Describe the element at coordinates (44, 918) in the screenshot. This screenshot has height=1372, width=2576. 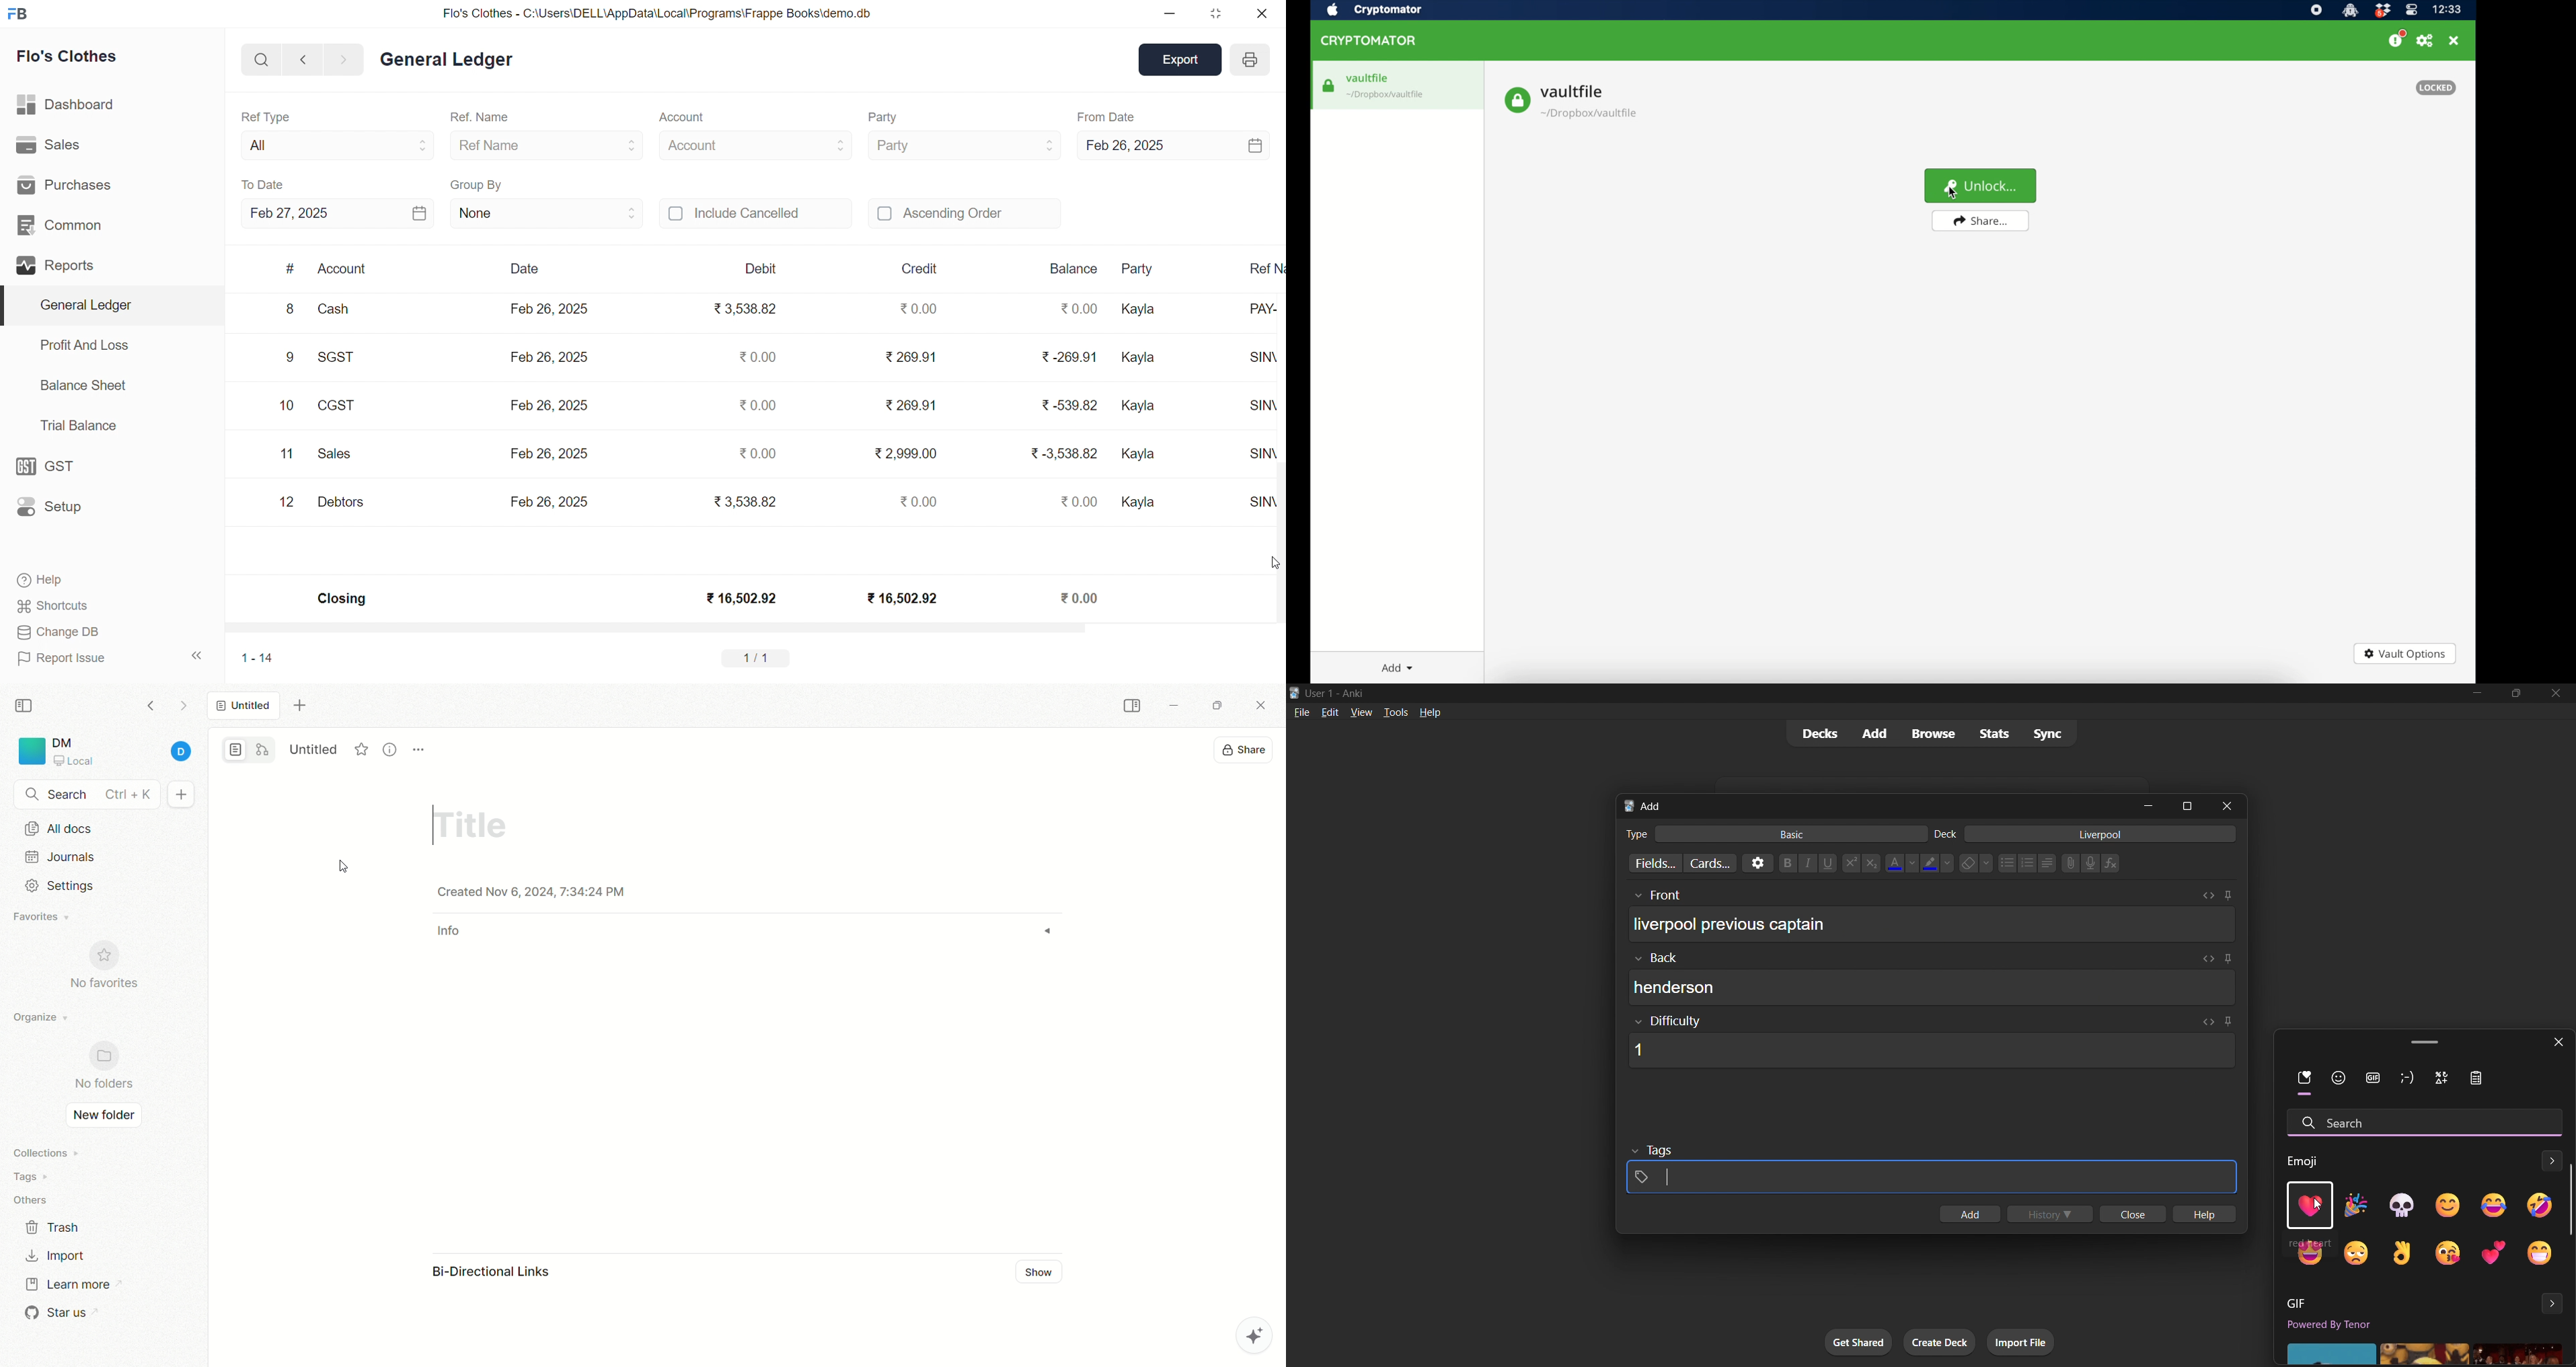
I see `favorites` at that location.